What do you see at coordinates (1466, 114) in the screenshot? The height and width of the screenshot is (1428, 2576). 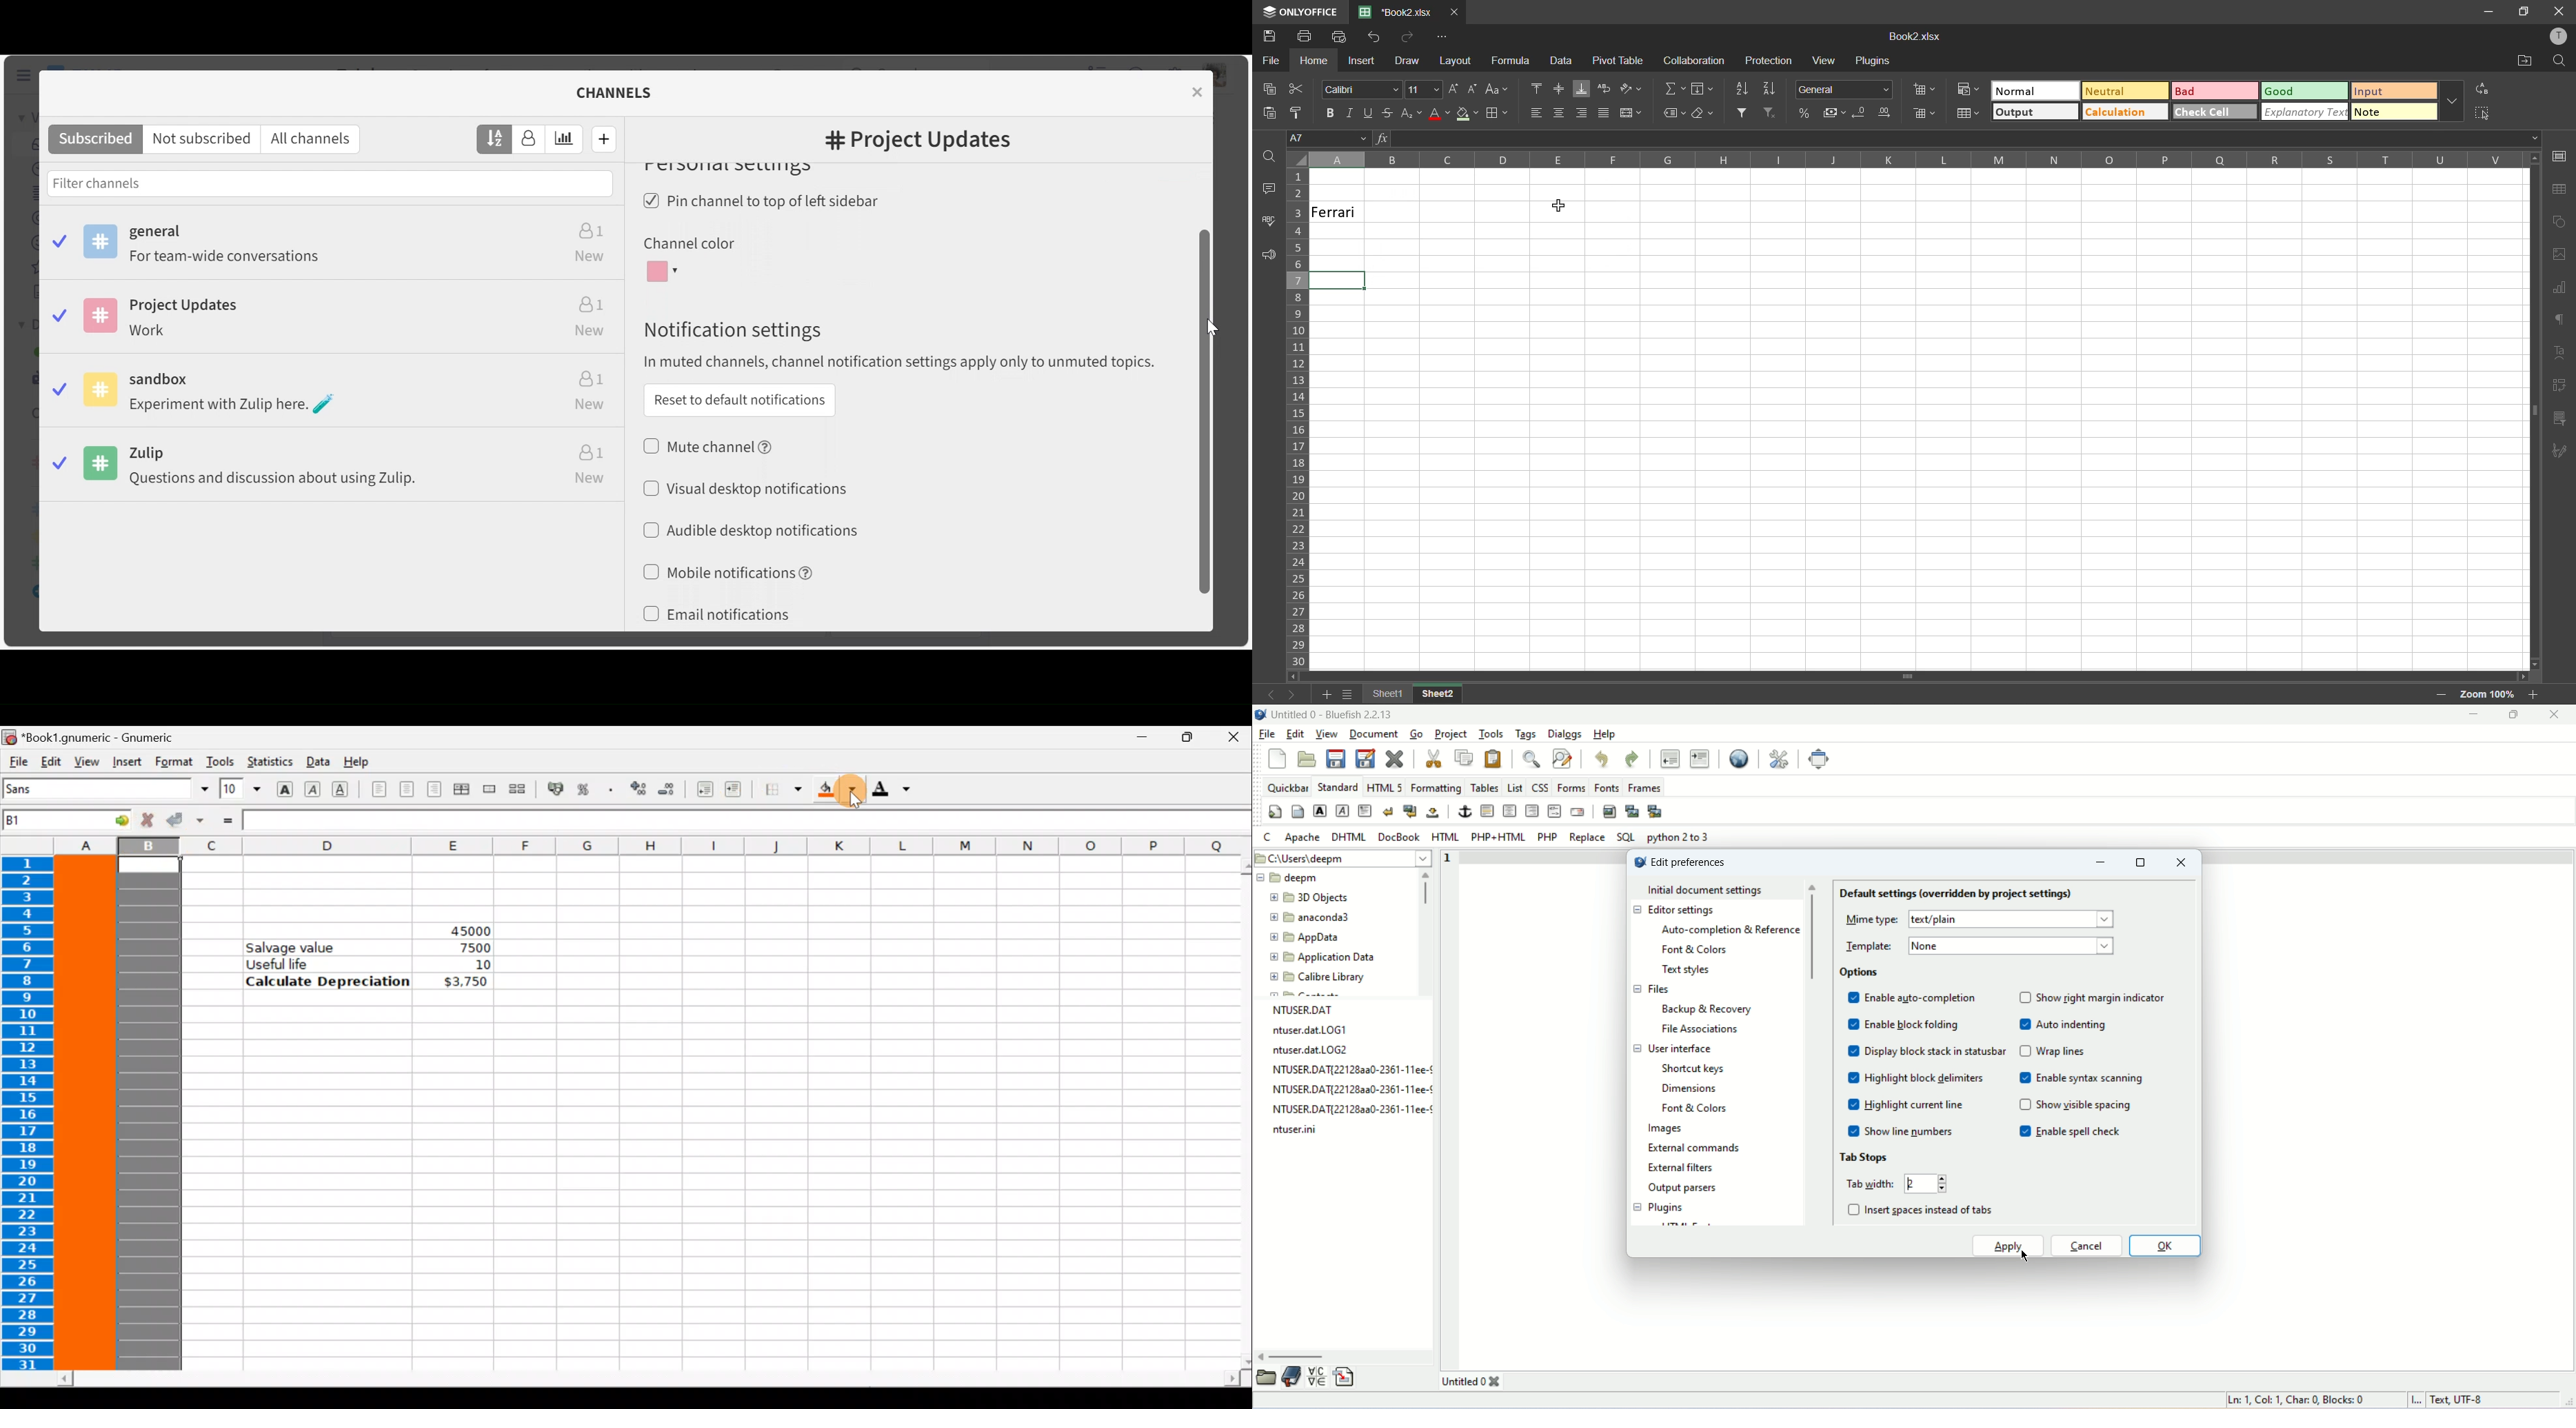 I see `fillcolor` at bounding box center [1466, 114].